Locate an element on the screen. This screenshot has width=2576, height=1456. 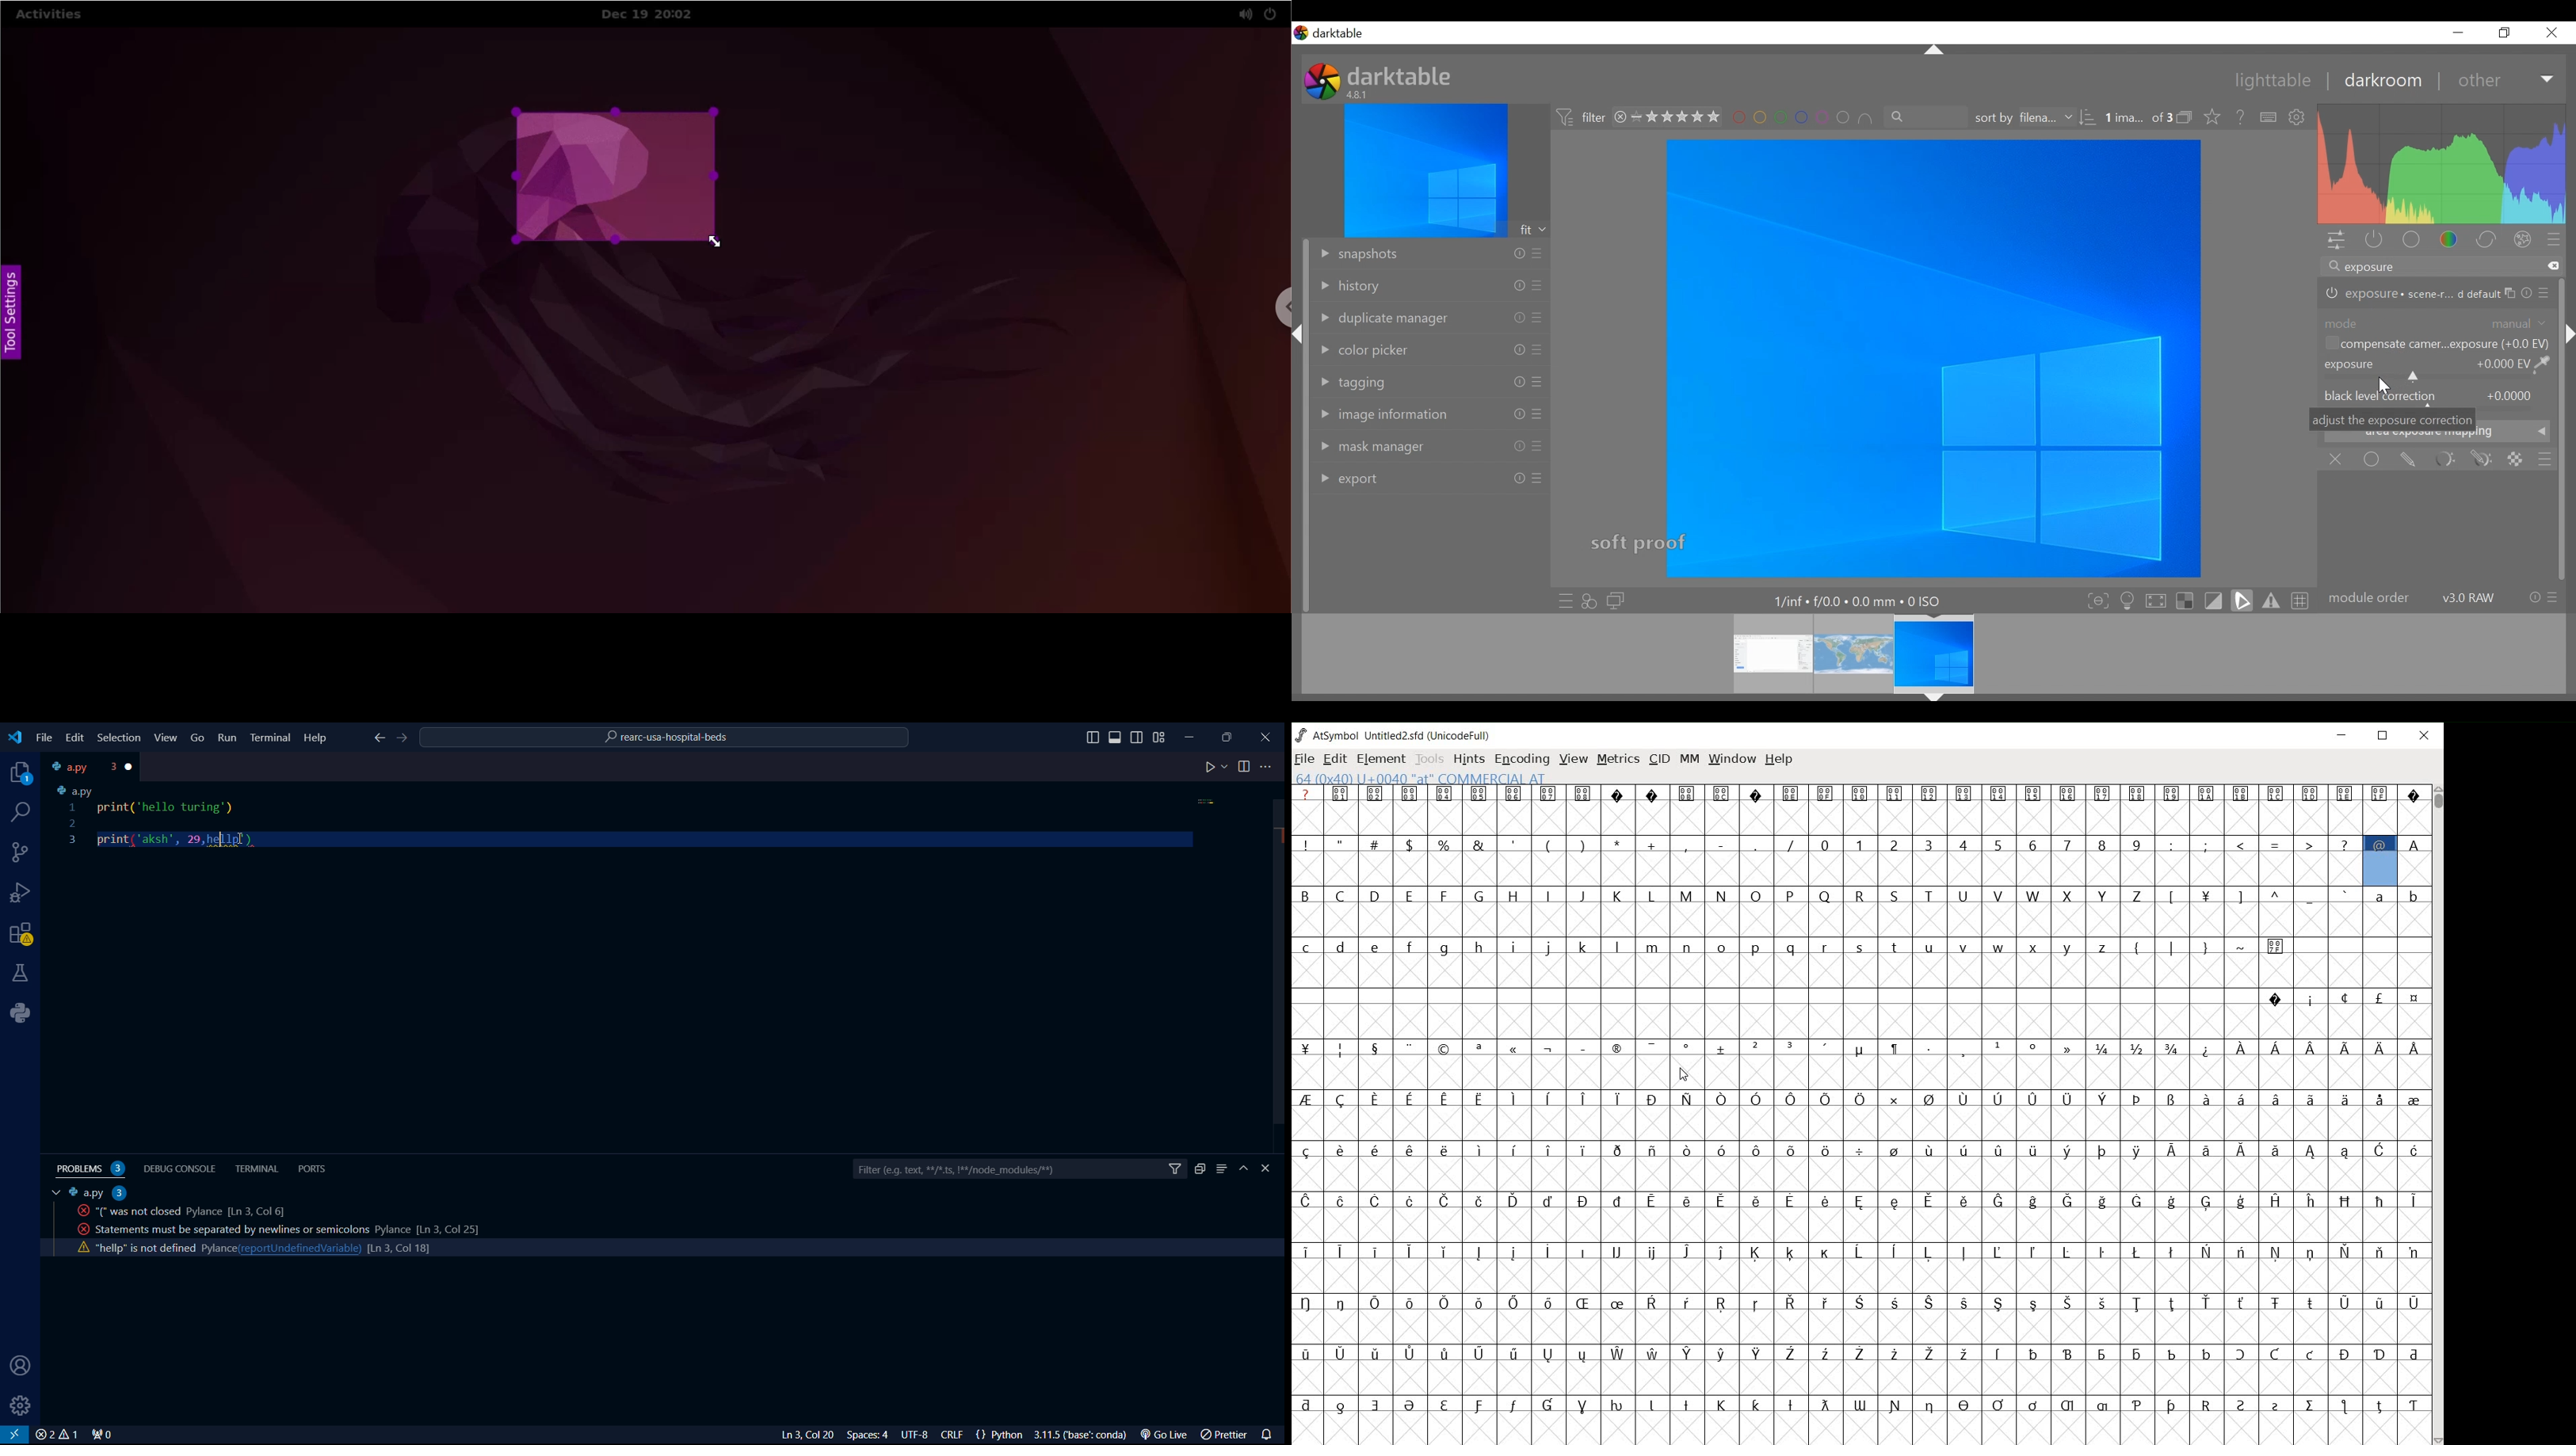
presets is located at coordinates (1538, 349).